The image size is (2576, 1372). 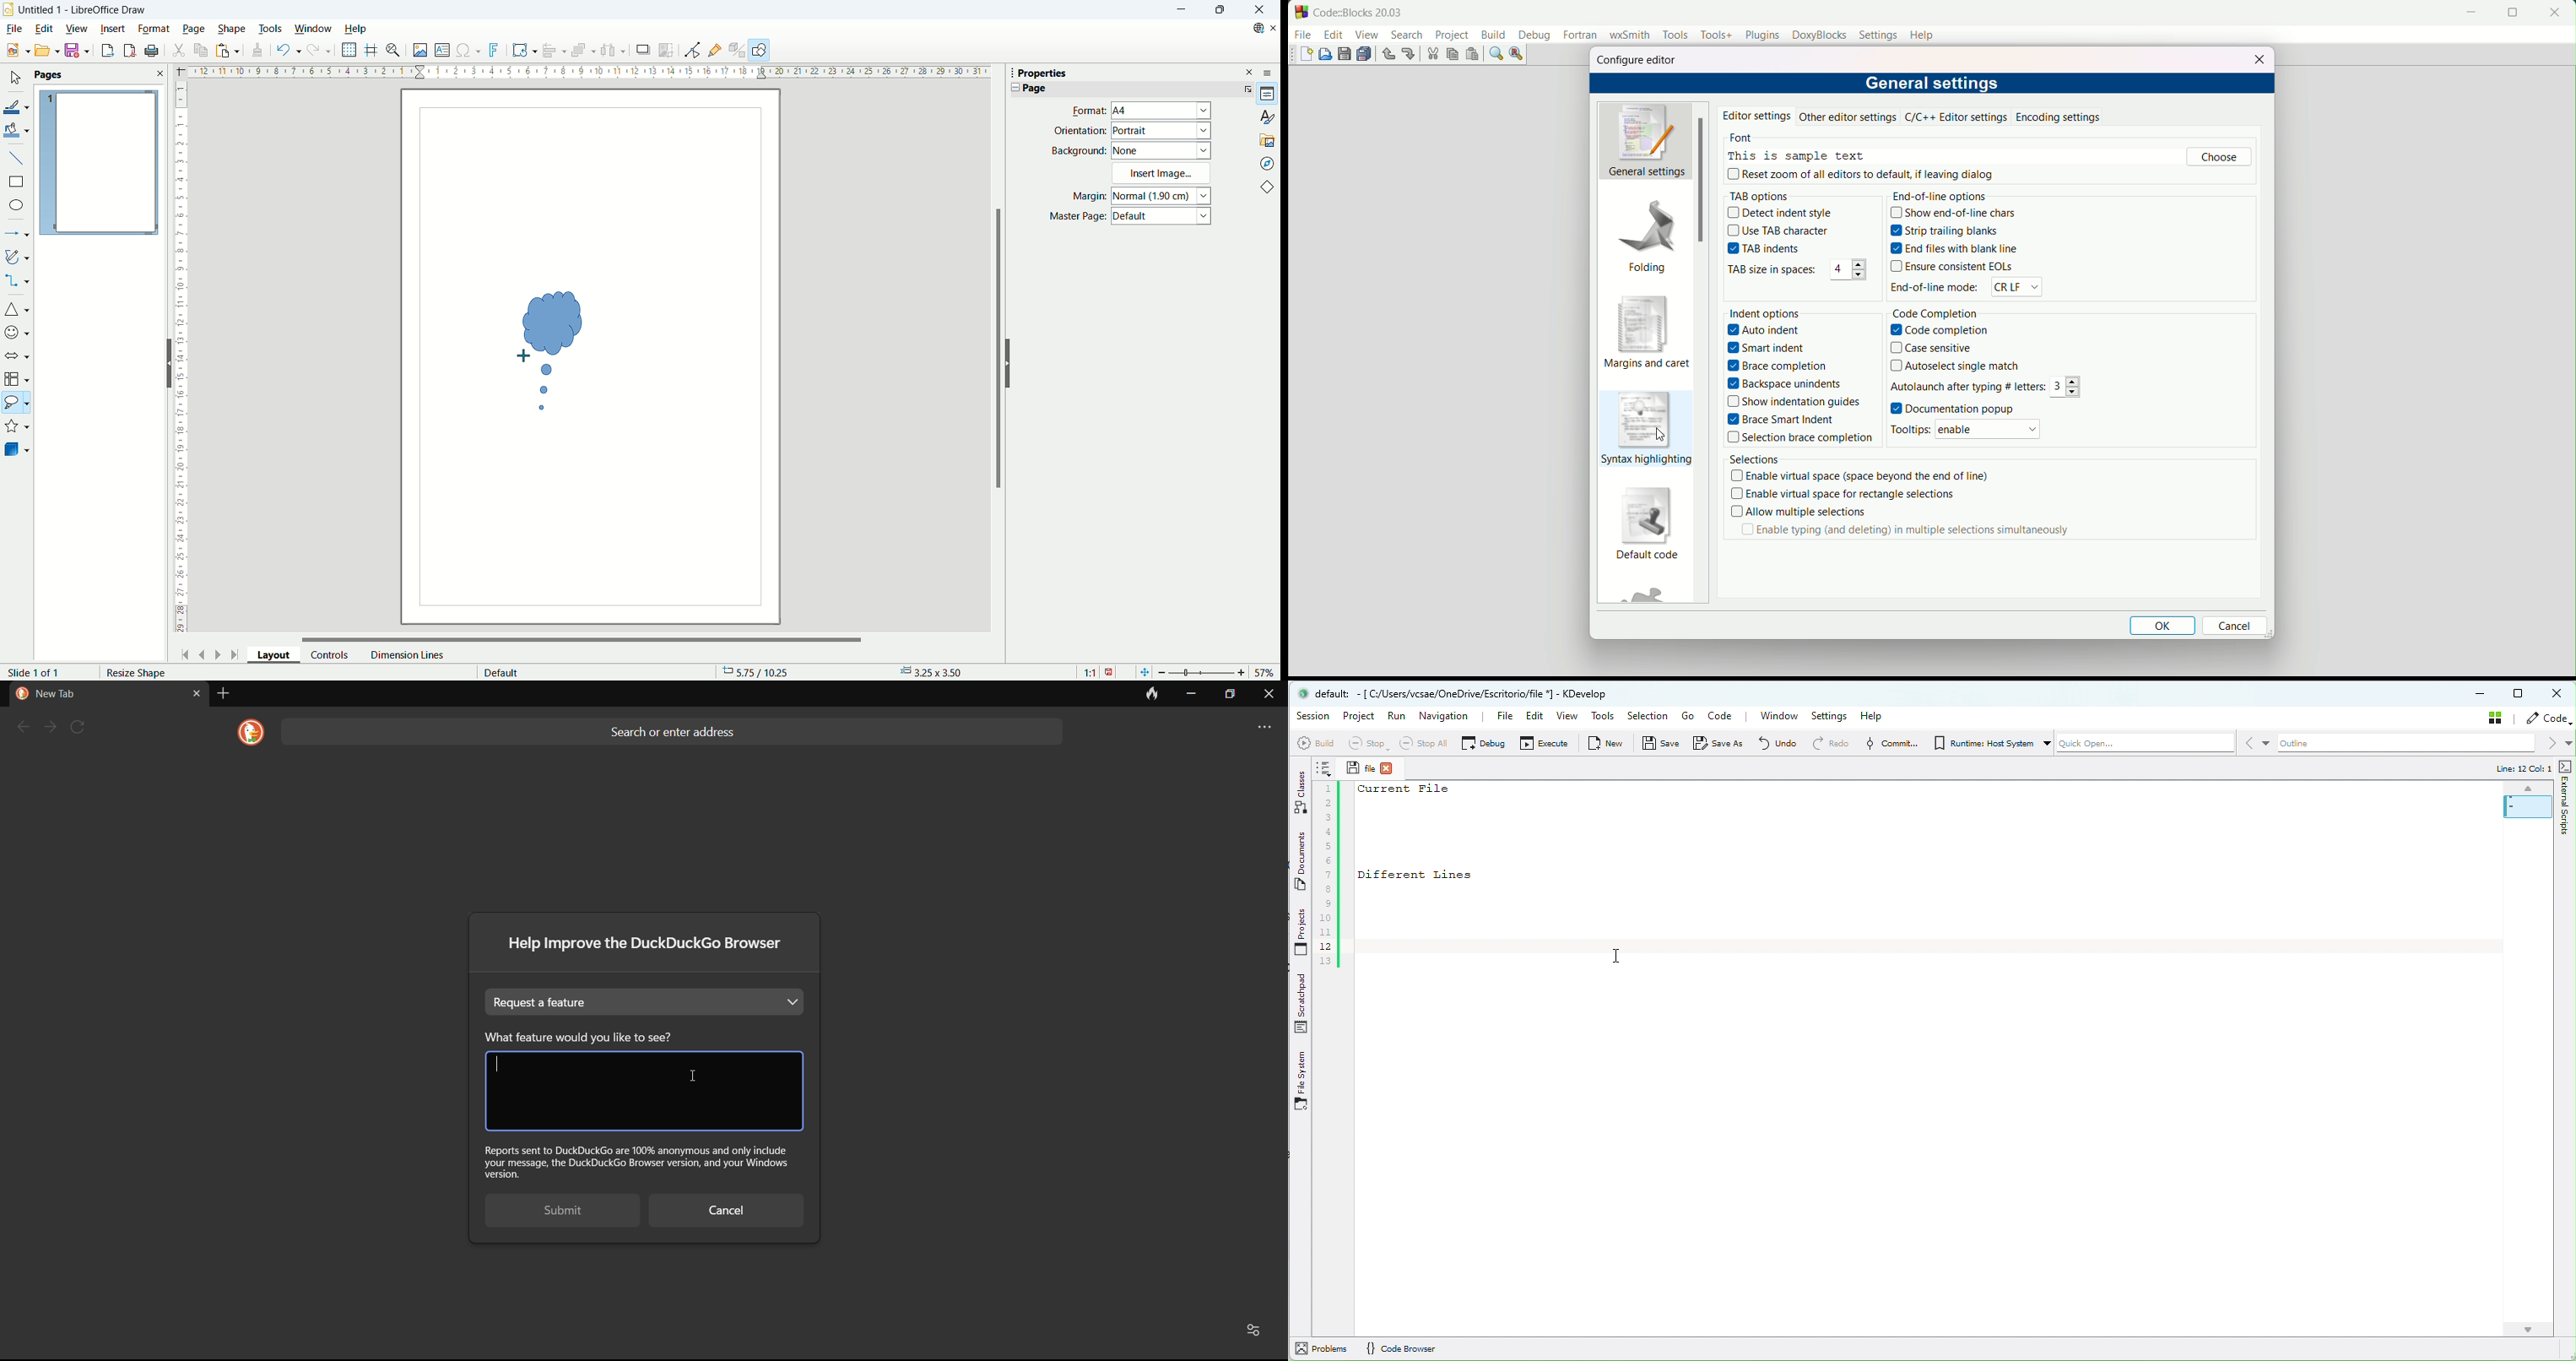 What do you see at coordinates (1344, 53) in the screenshot?
I see `save` at bounding box center [1344, 53].